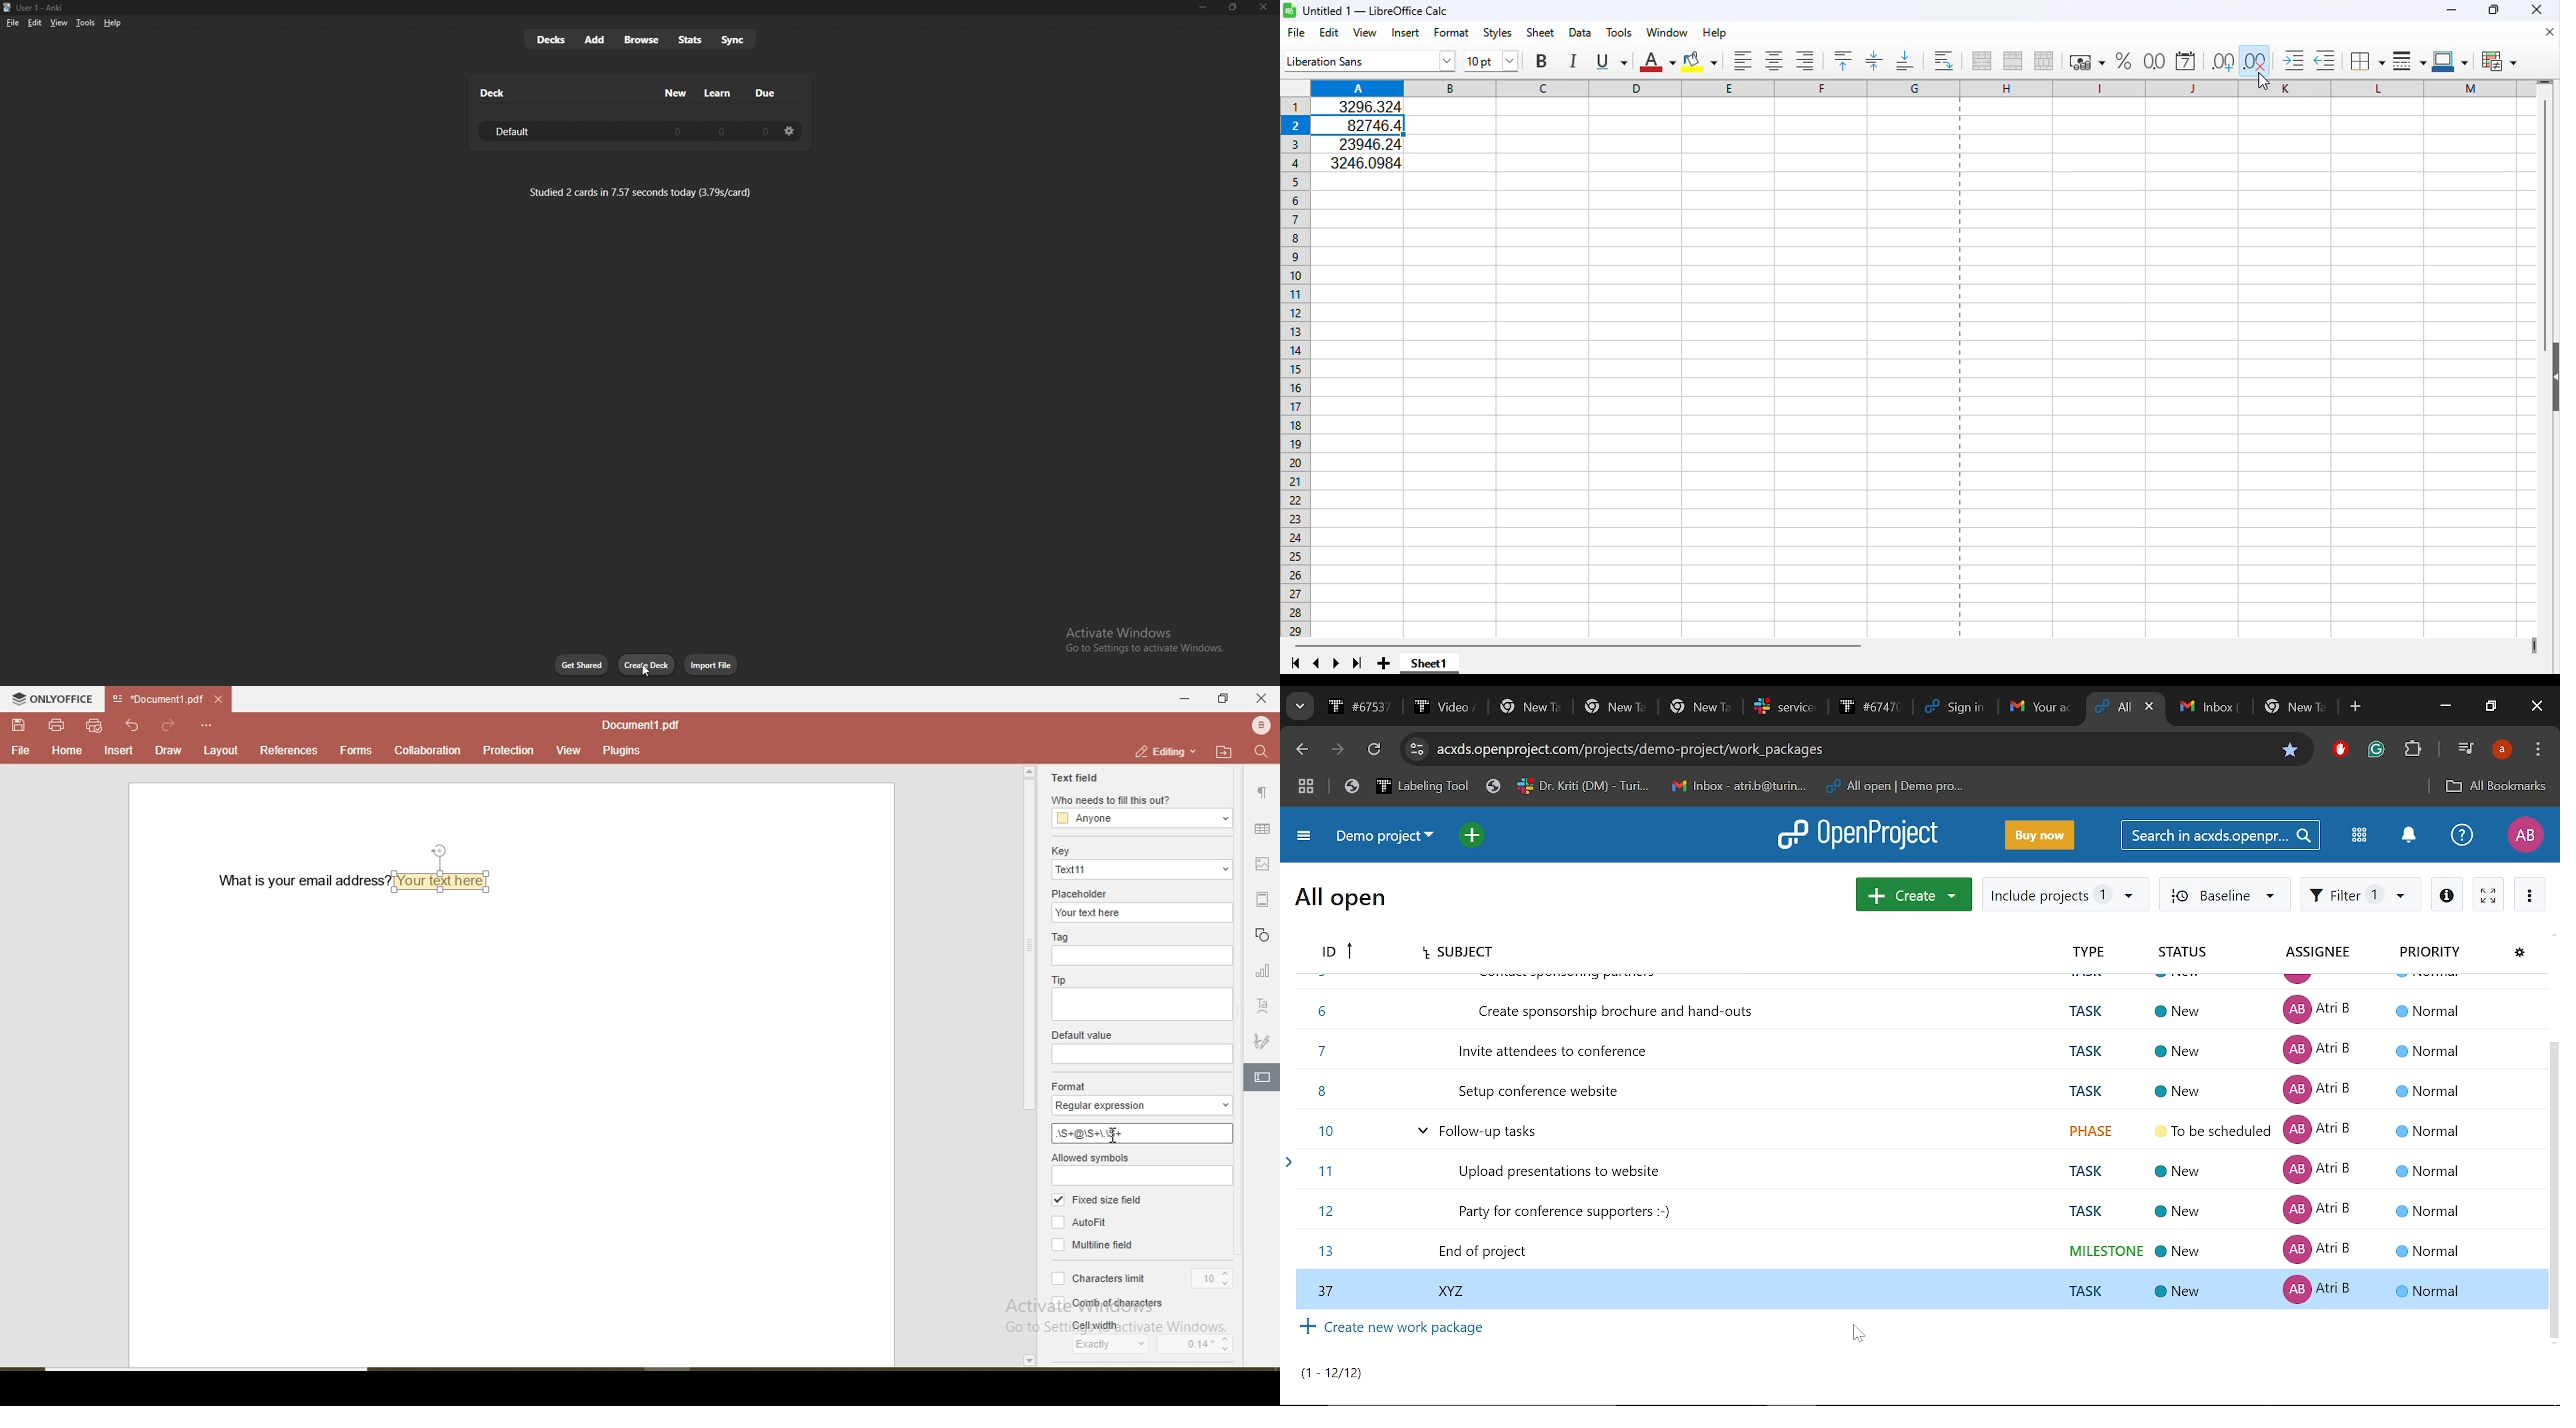 The image size is (2576, 1428). What do you see at coordinates (2154, 60) in the screenshot?
I see `Format as decimal` at bounding box center [2154, 60].